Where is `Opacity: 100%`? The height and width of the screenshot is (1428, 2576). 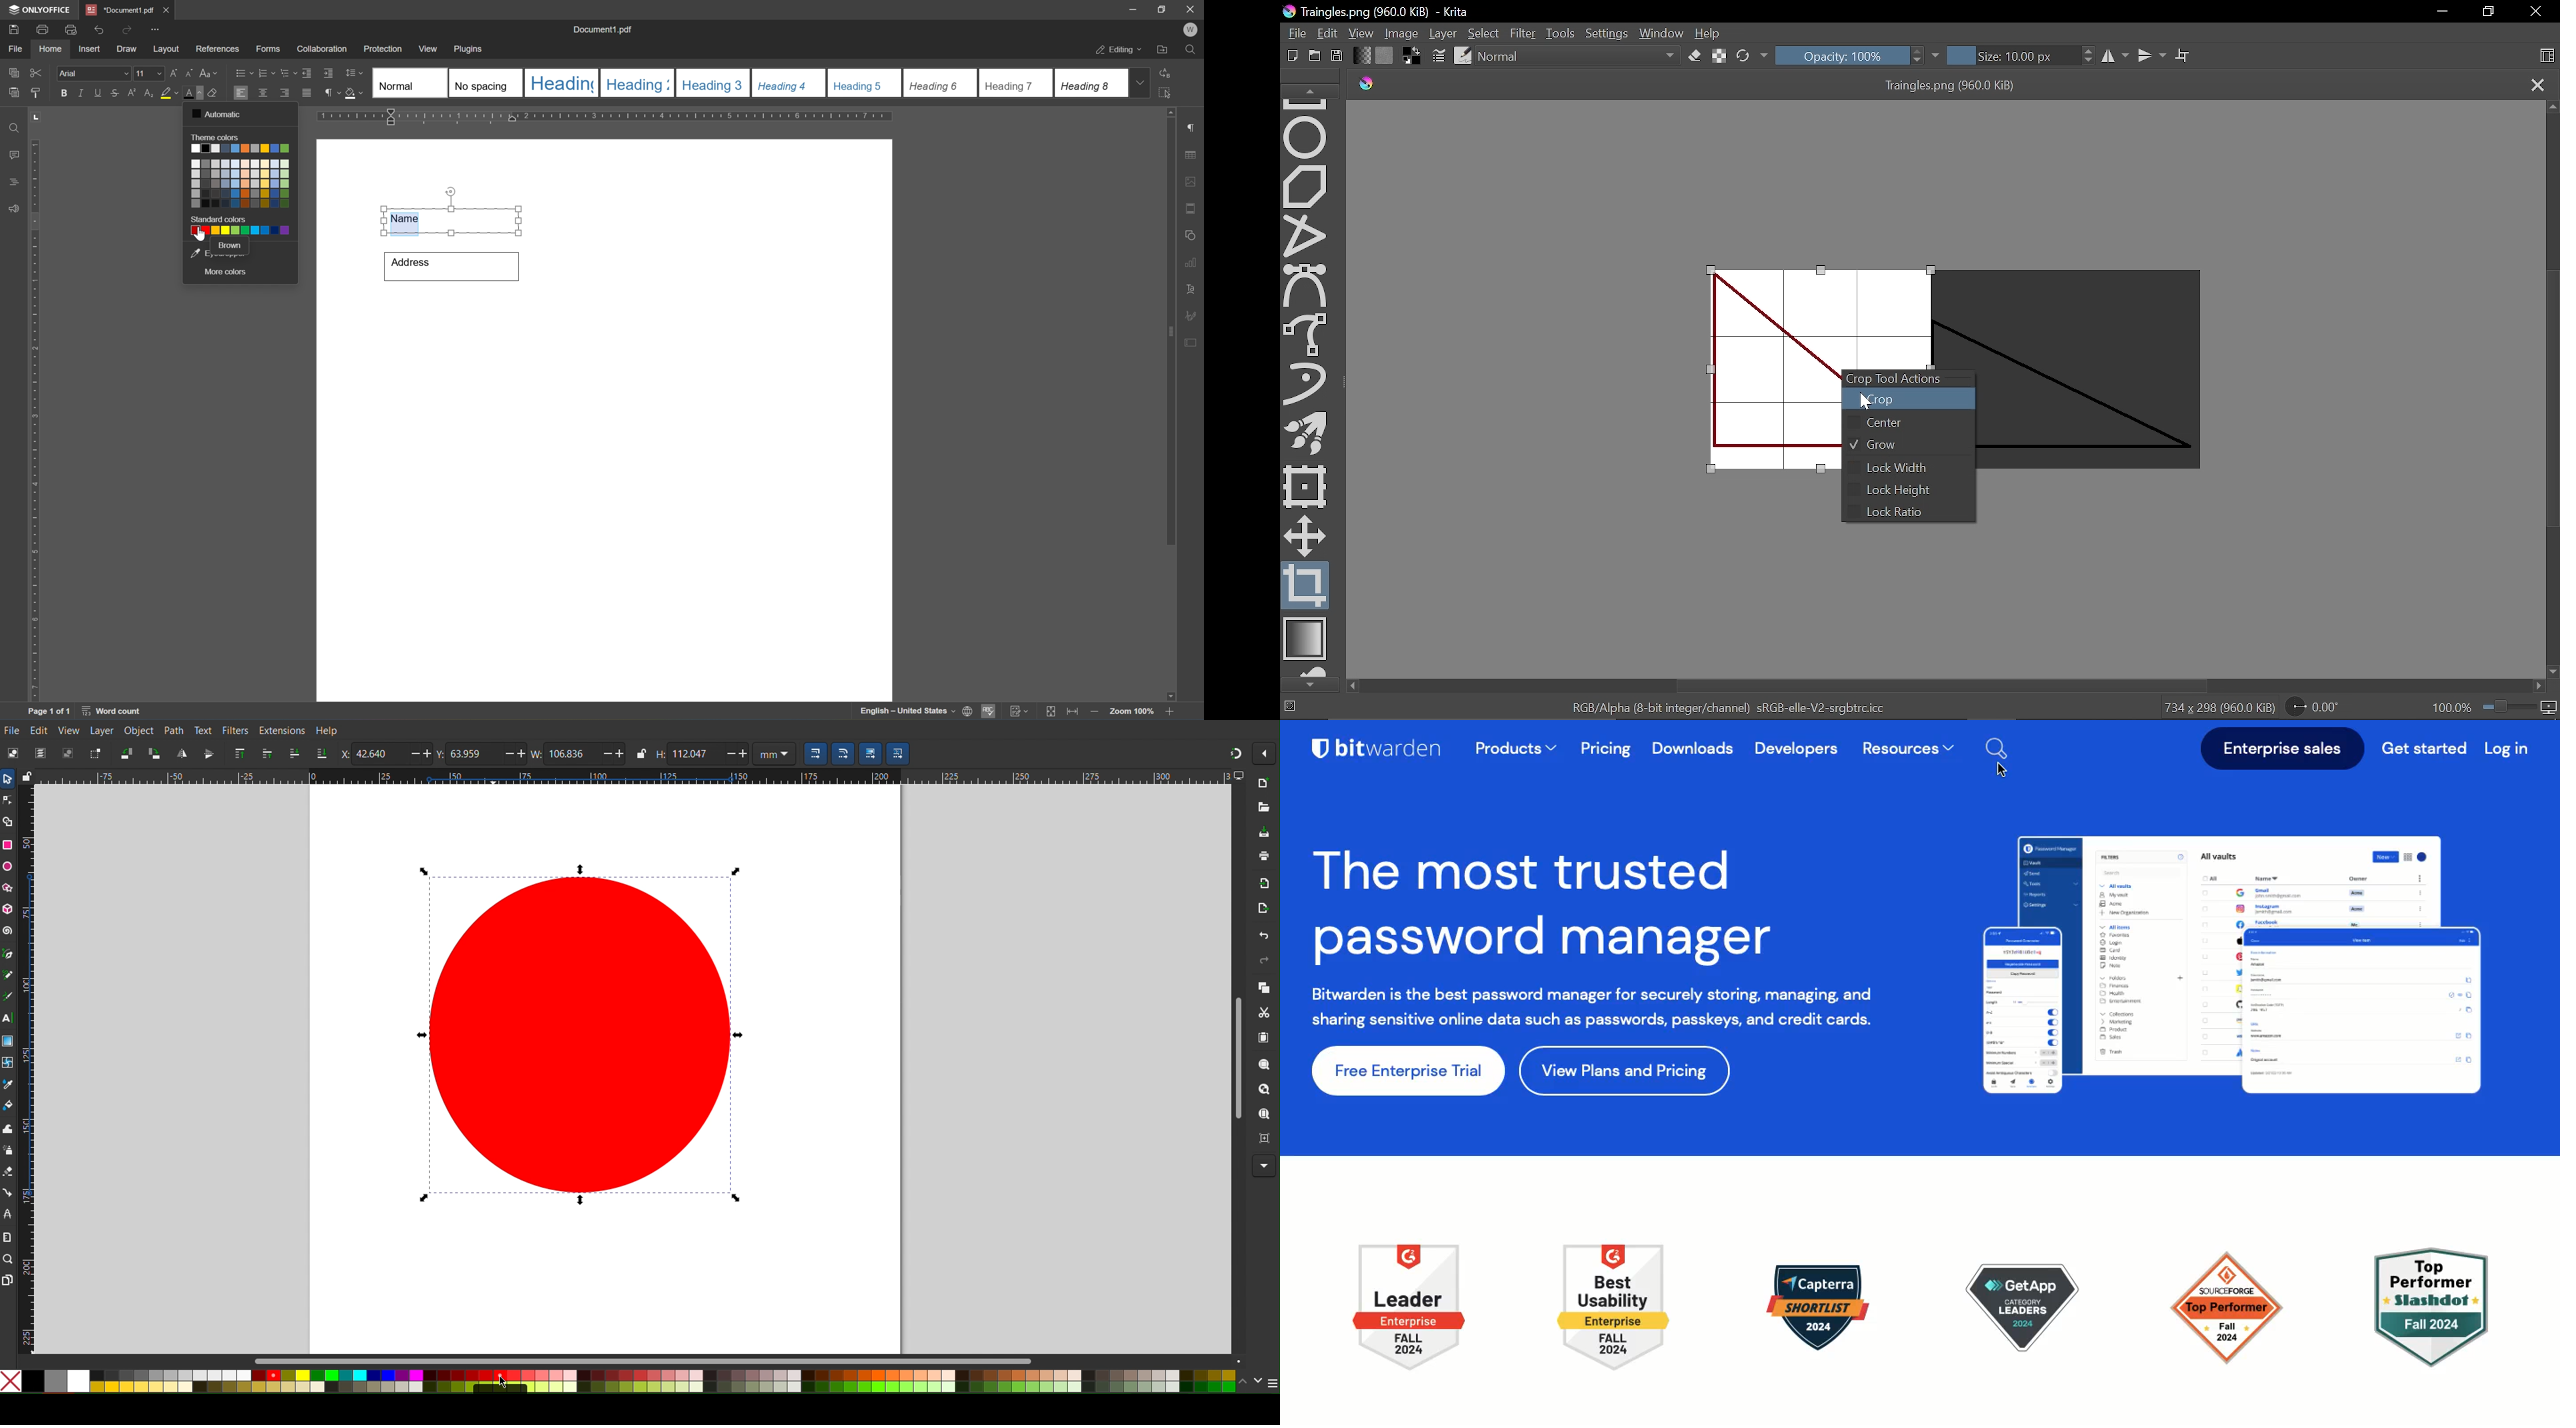
Opacity: 100% is located at coordinates (1841, 55).